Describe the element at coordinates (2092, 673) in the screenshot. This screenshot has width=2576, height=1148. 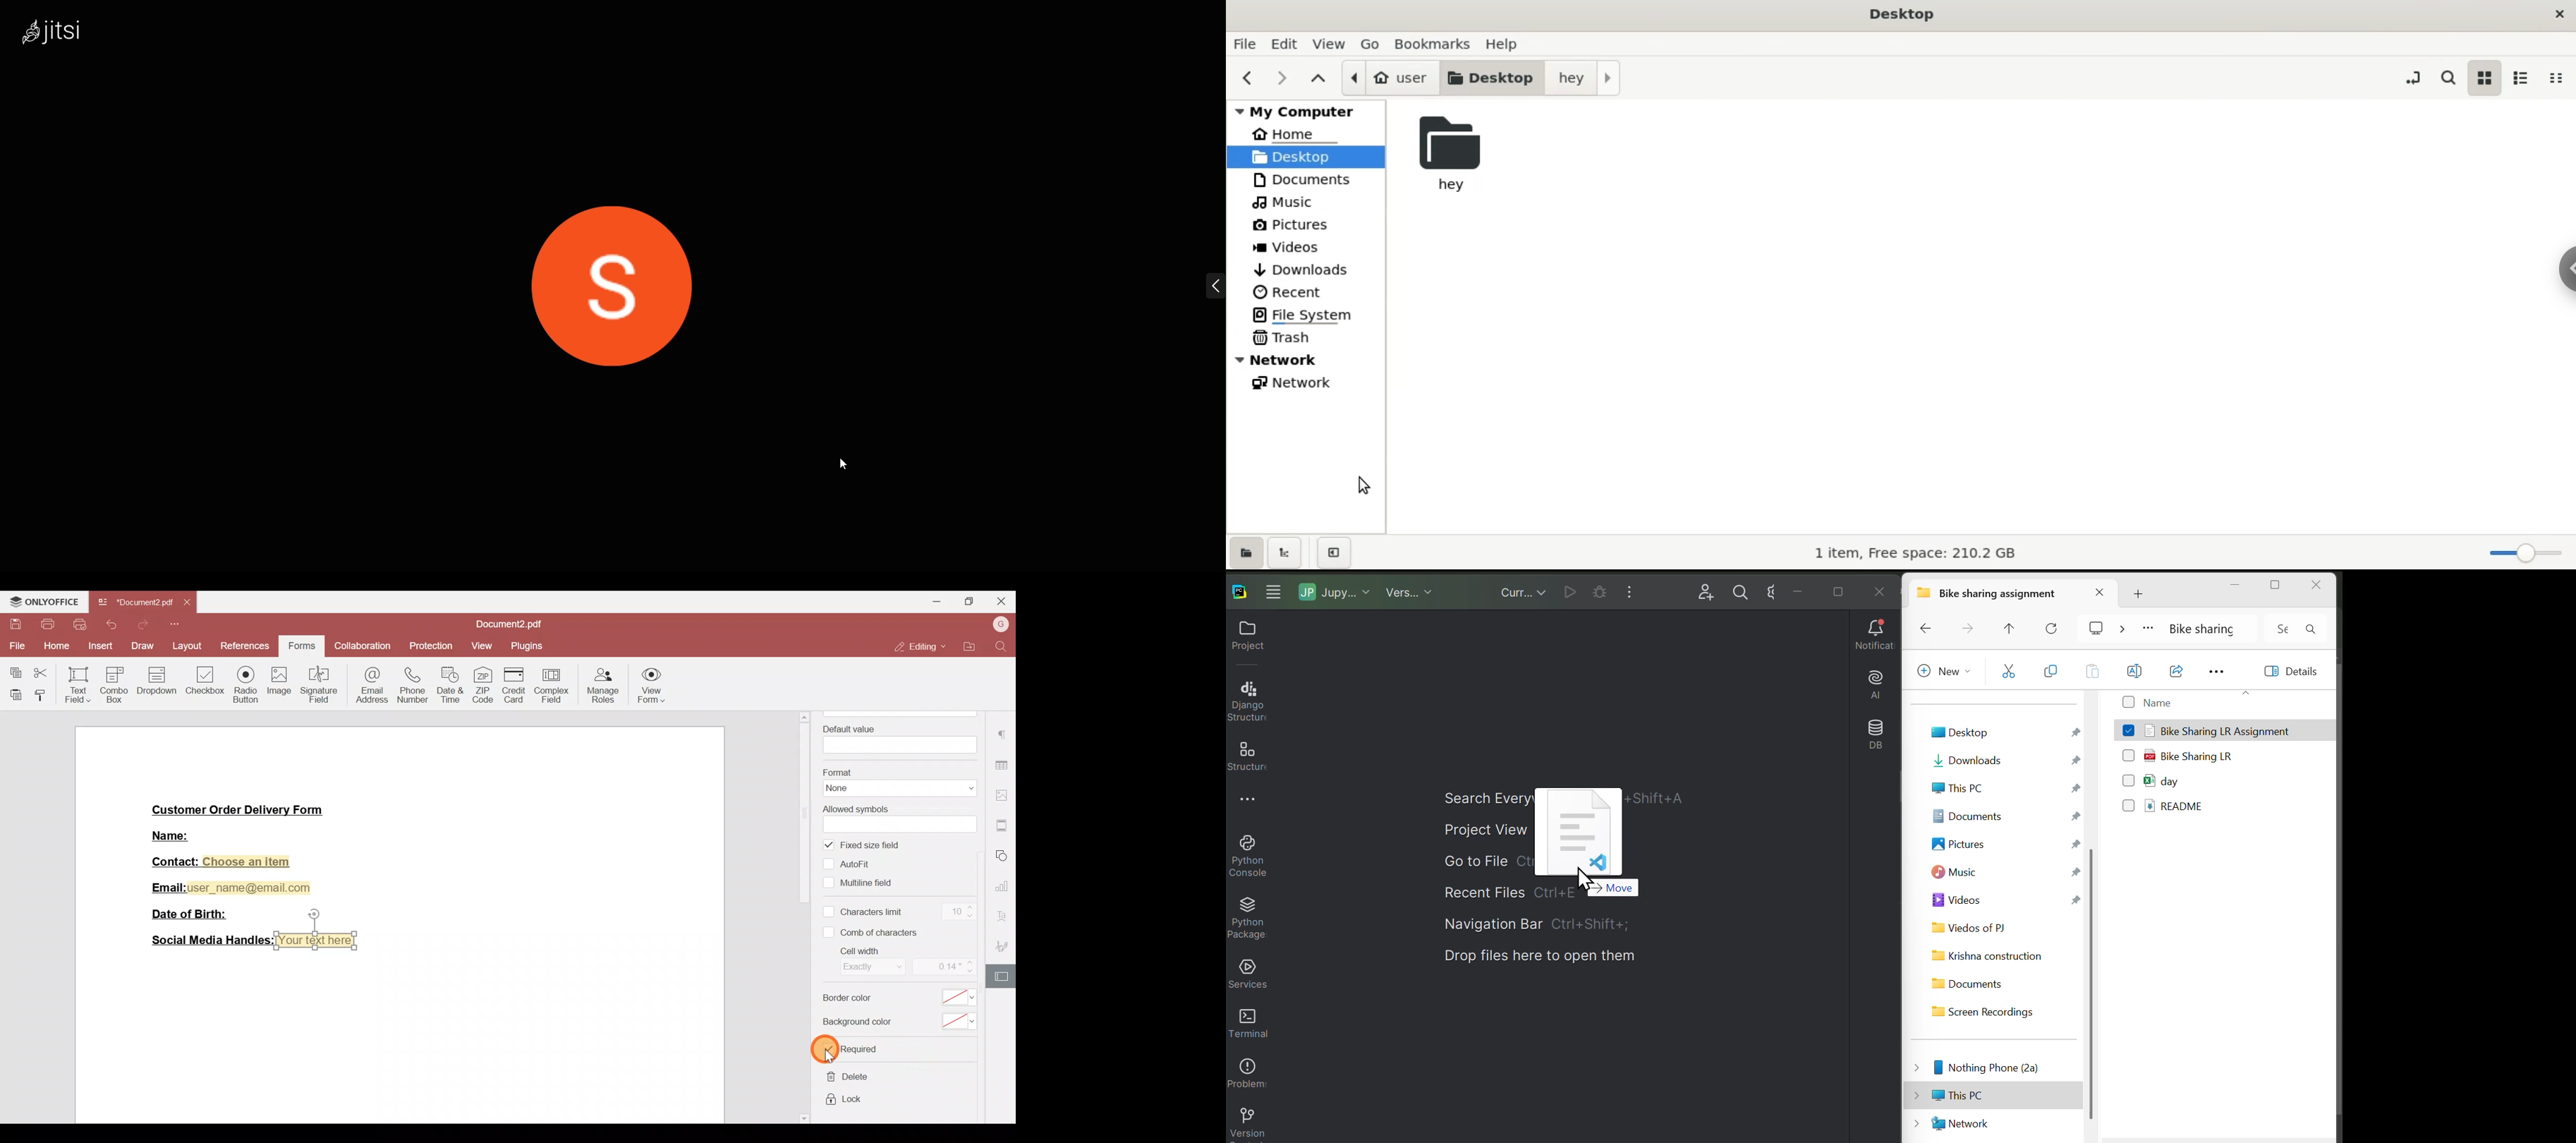
I see `Paste` at that location.